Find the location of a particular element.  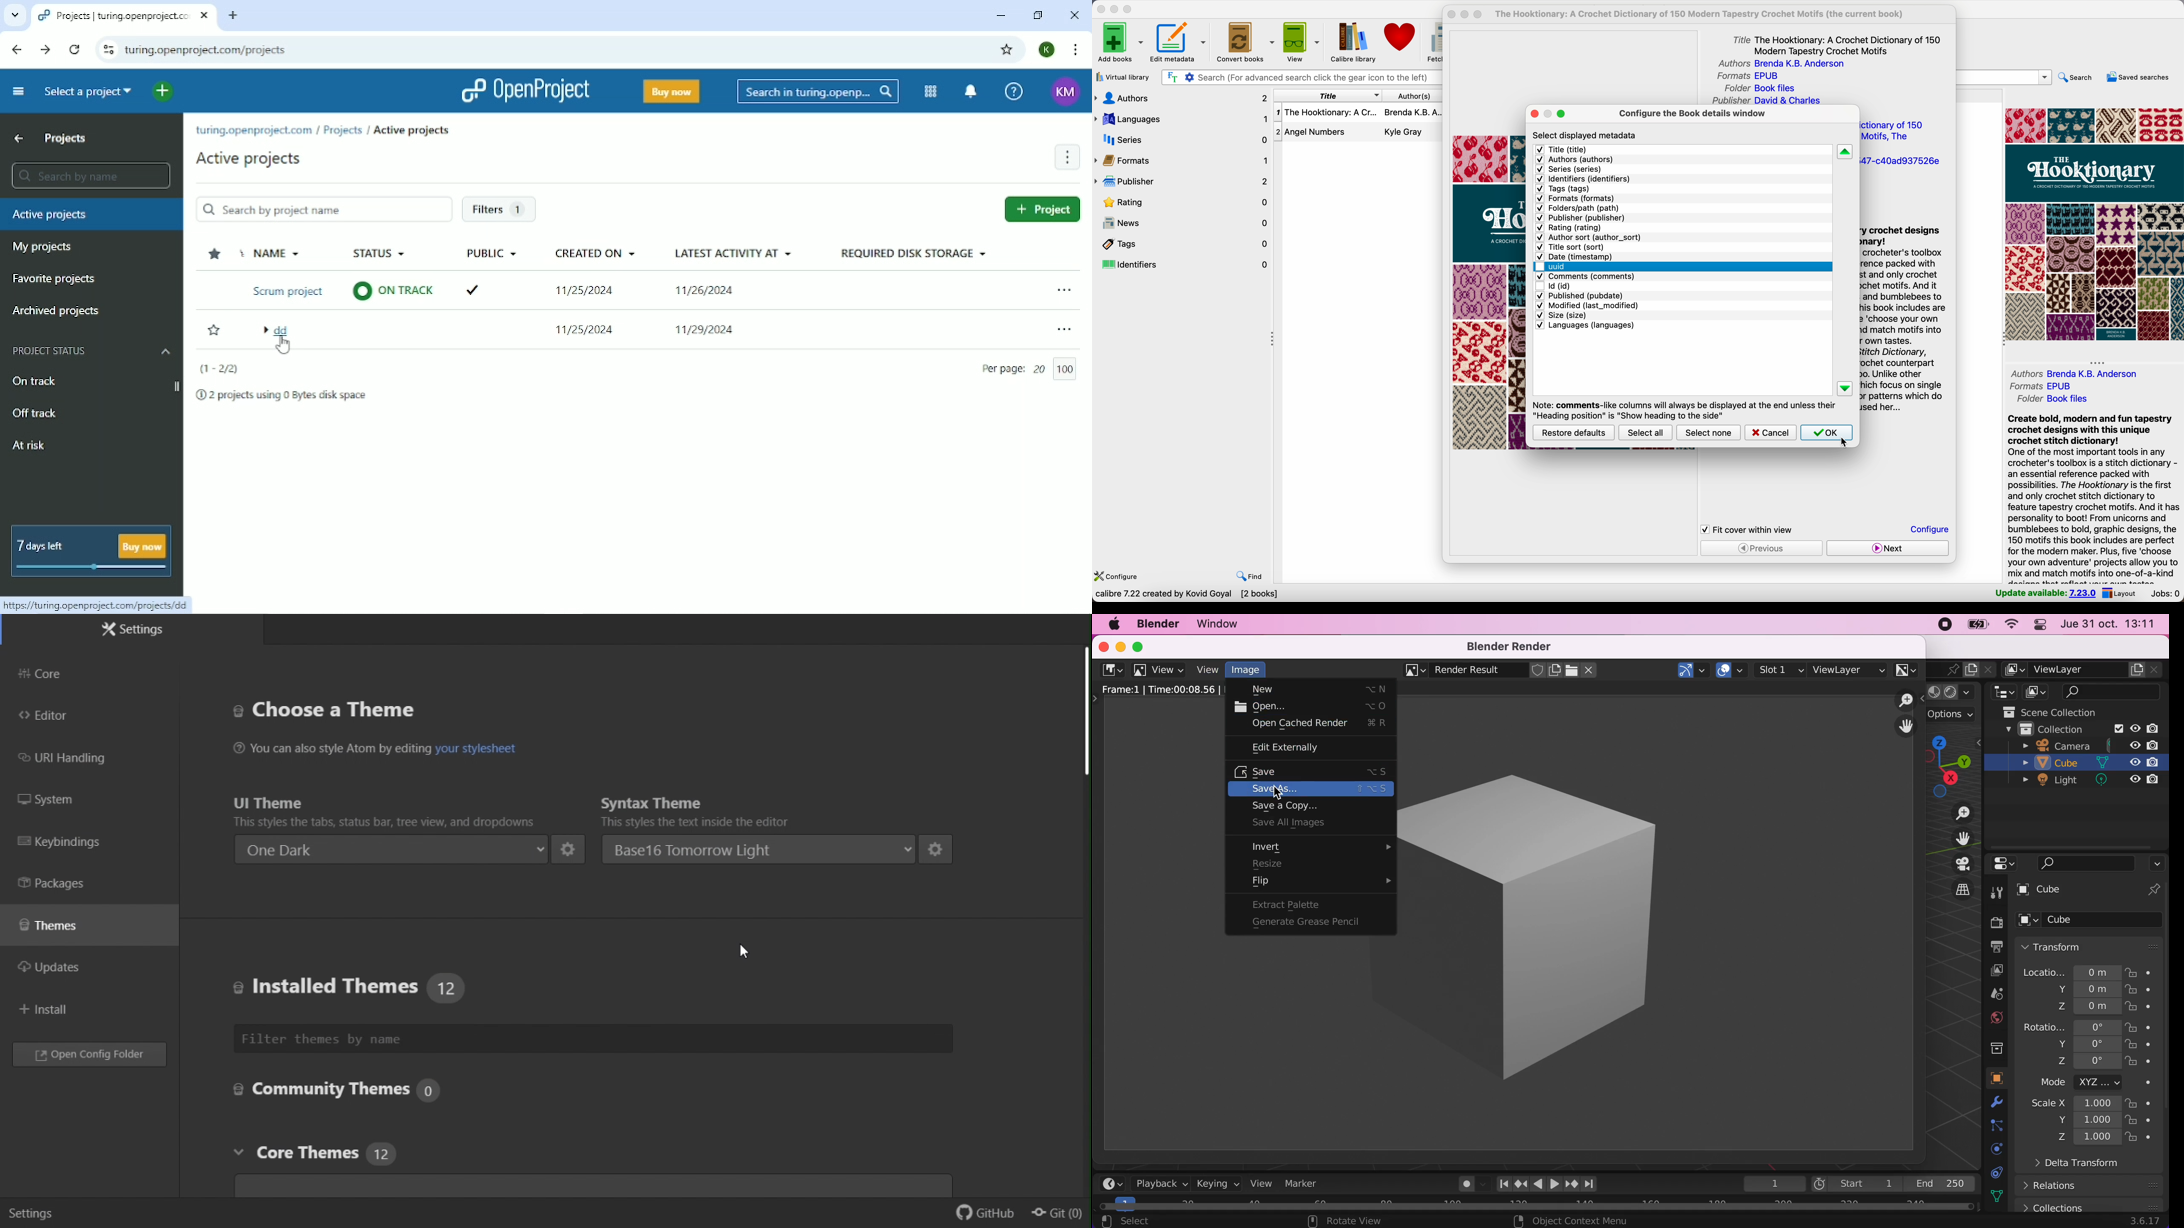

lock is located at coordinates (2141, 1026).